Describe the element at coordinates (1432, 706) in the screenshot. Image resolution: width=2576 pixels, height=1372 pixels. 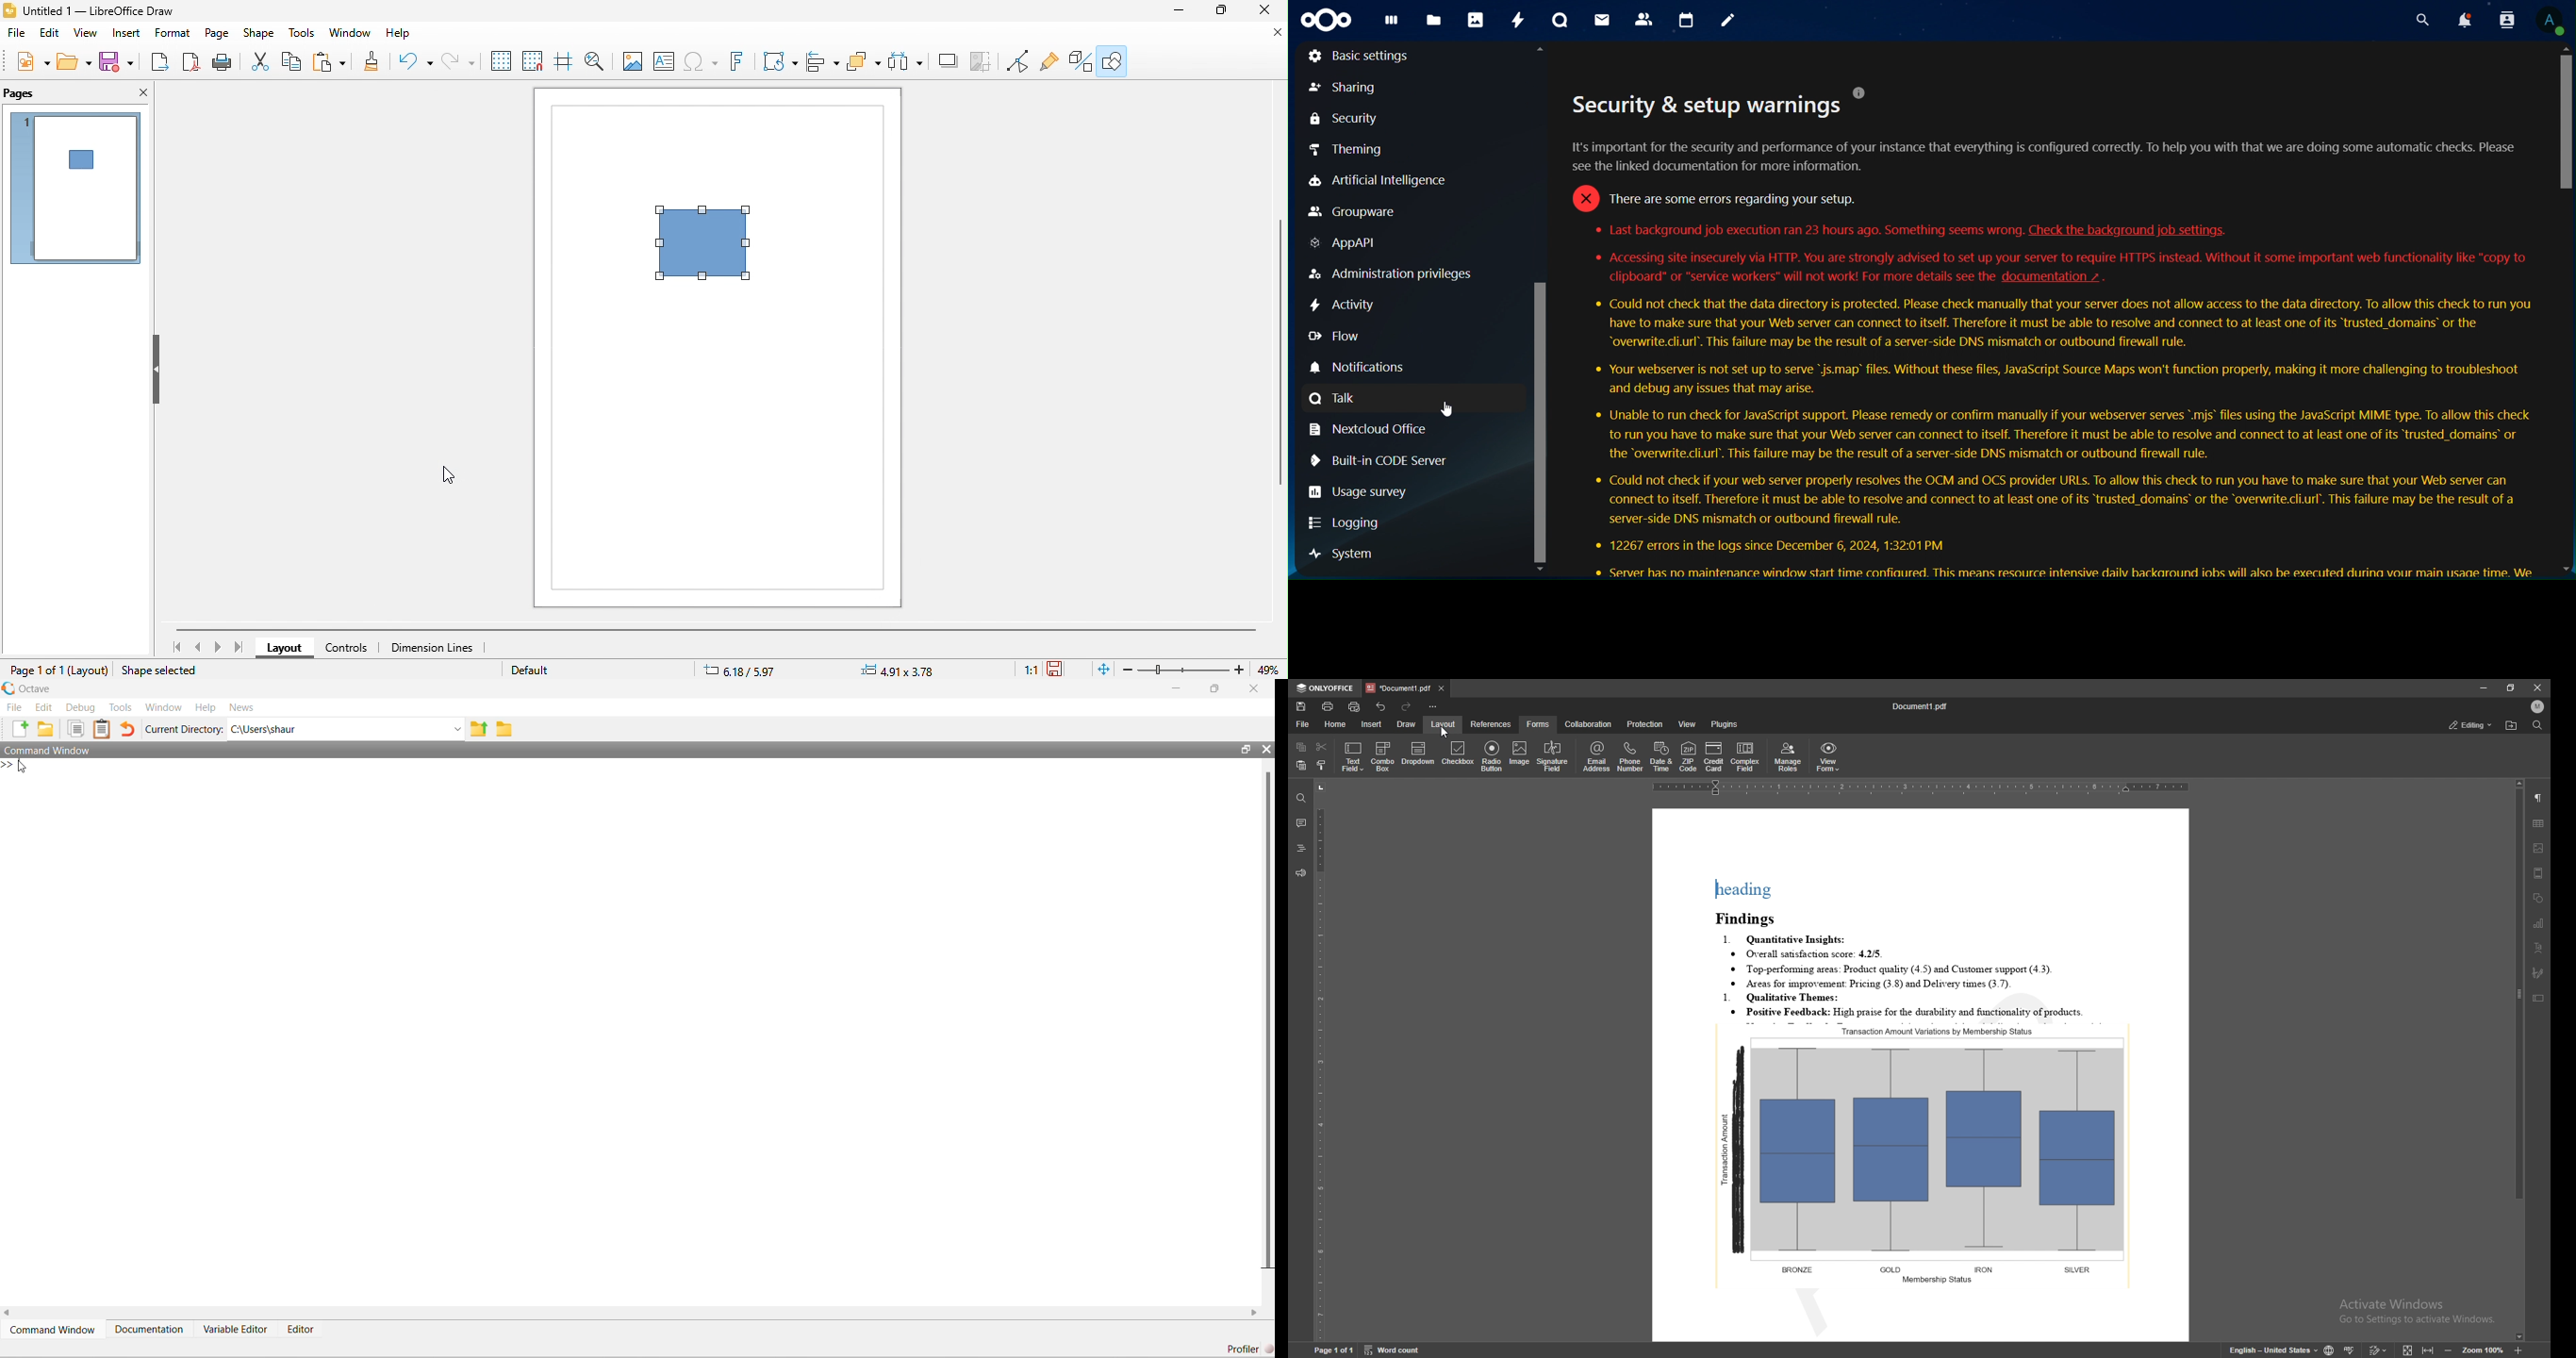
I see `customize toolbar` at that location.